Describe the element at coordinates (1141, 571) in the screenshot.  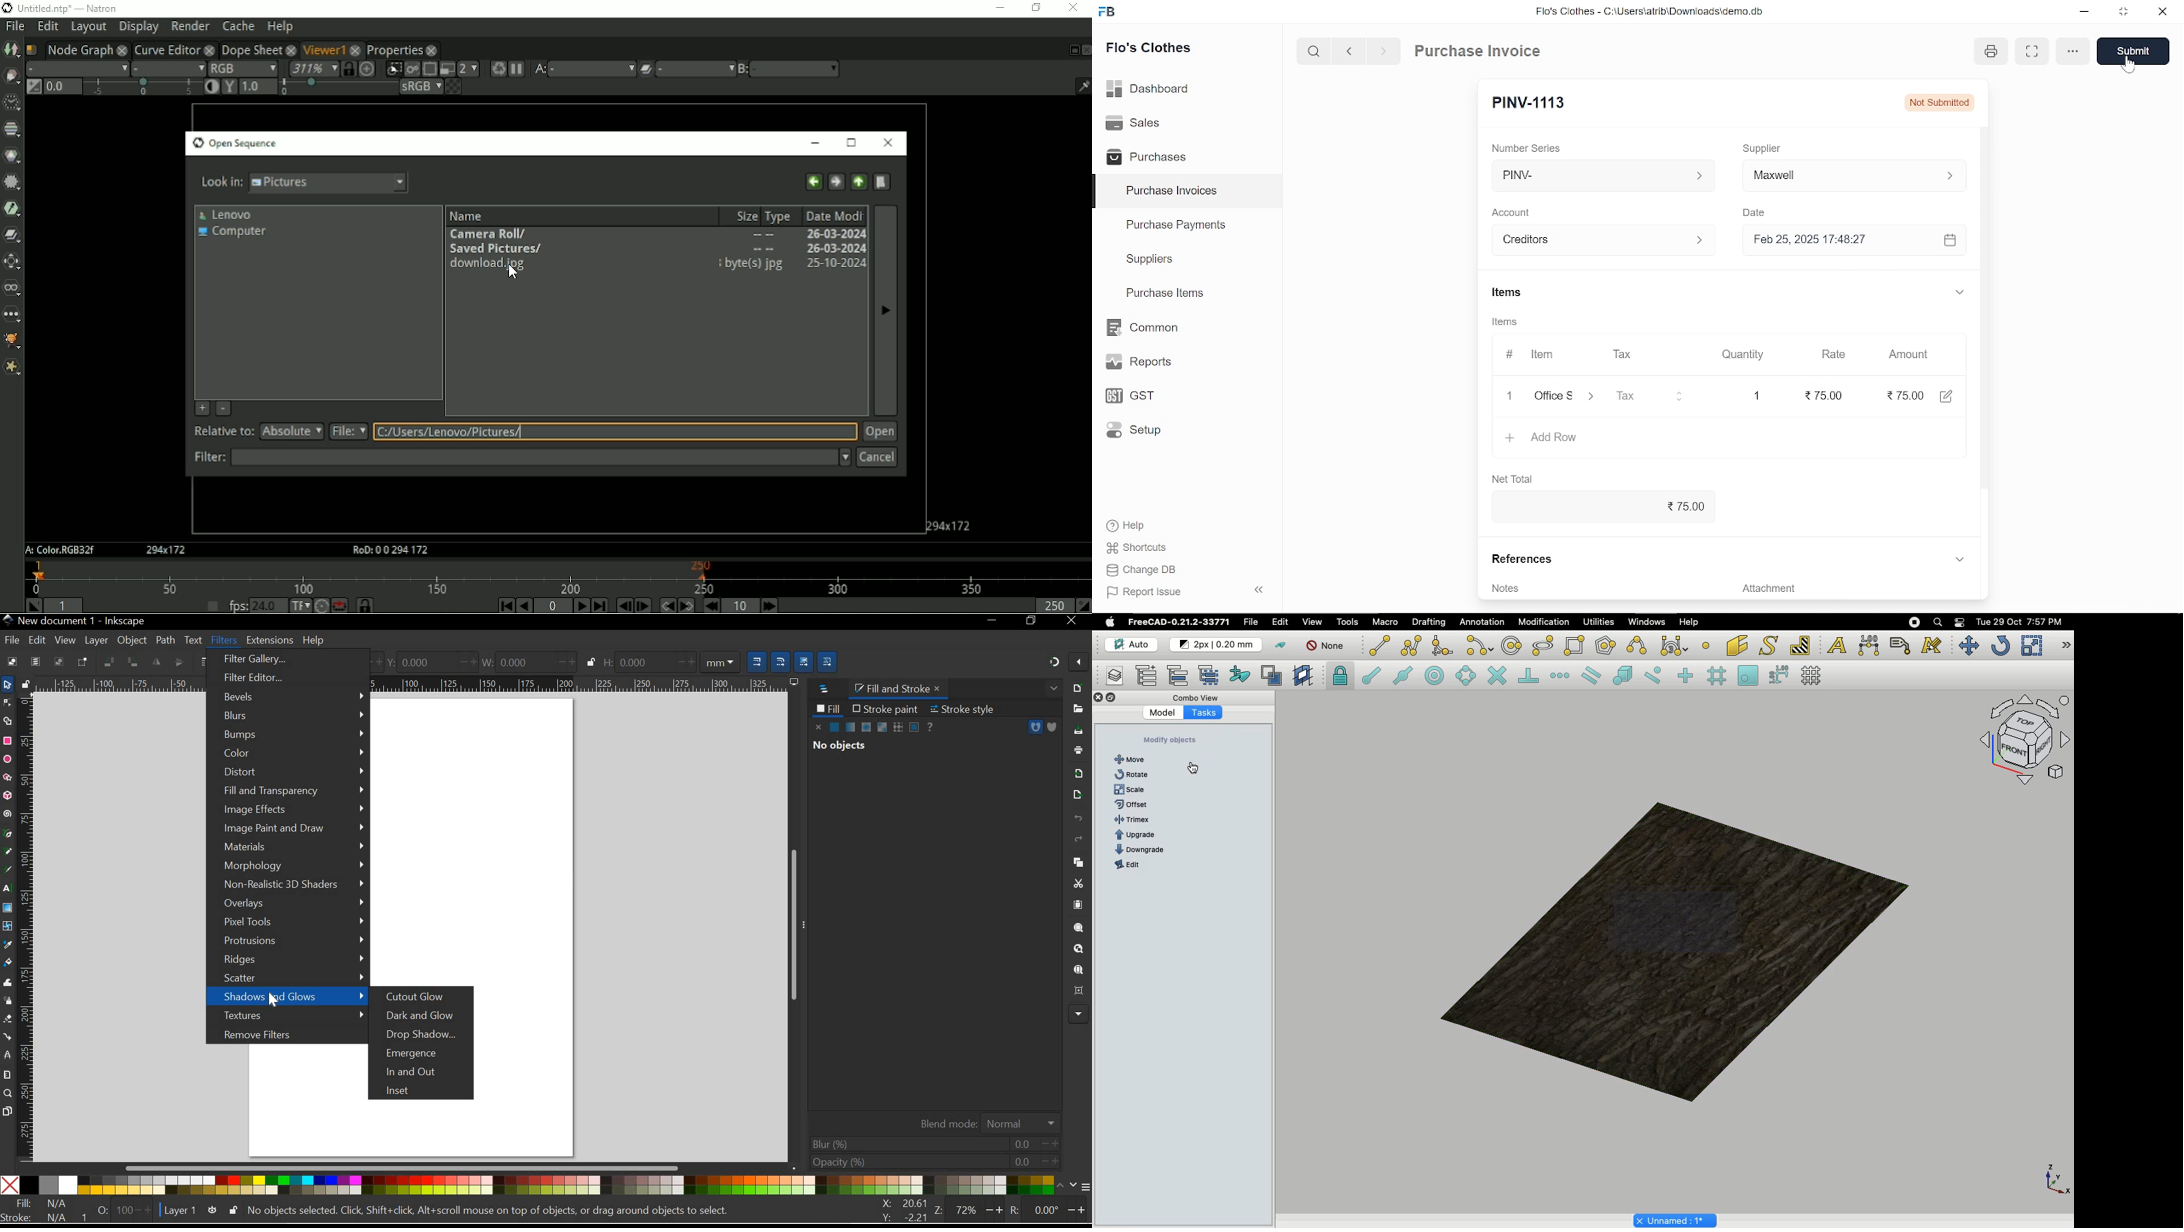
I see `Change DB` at that location.